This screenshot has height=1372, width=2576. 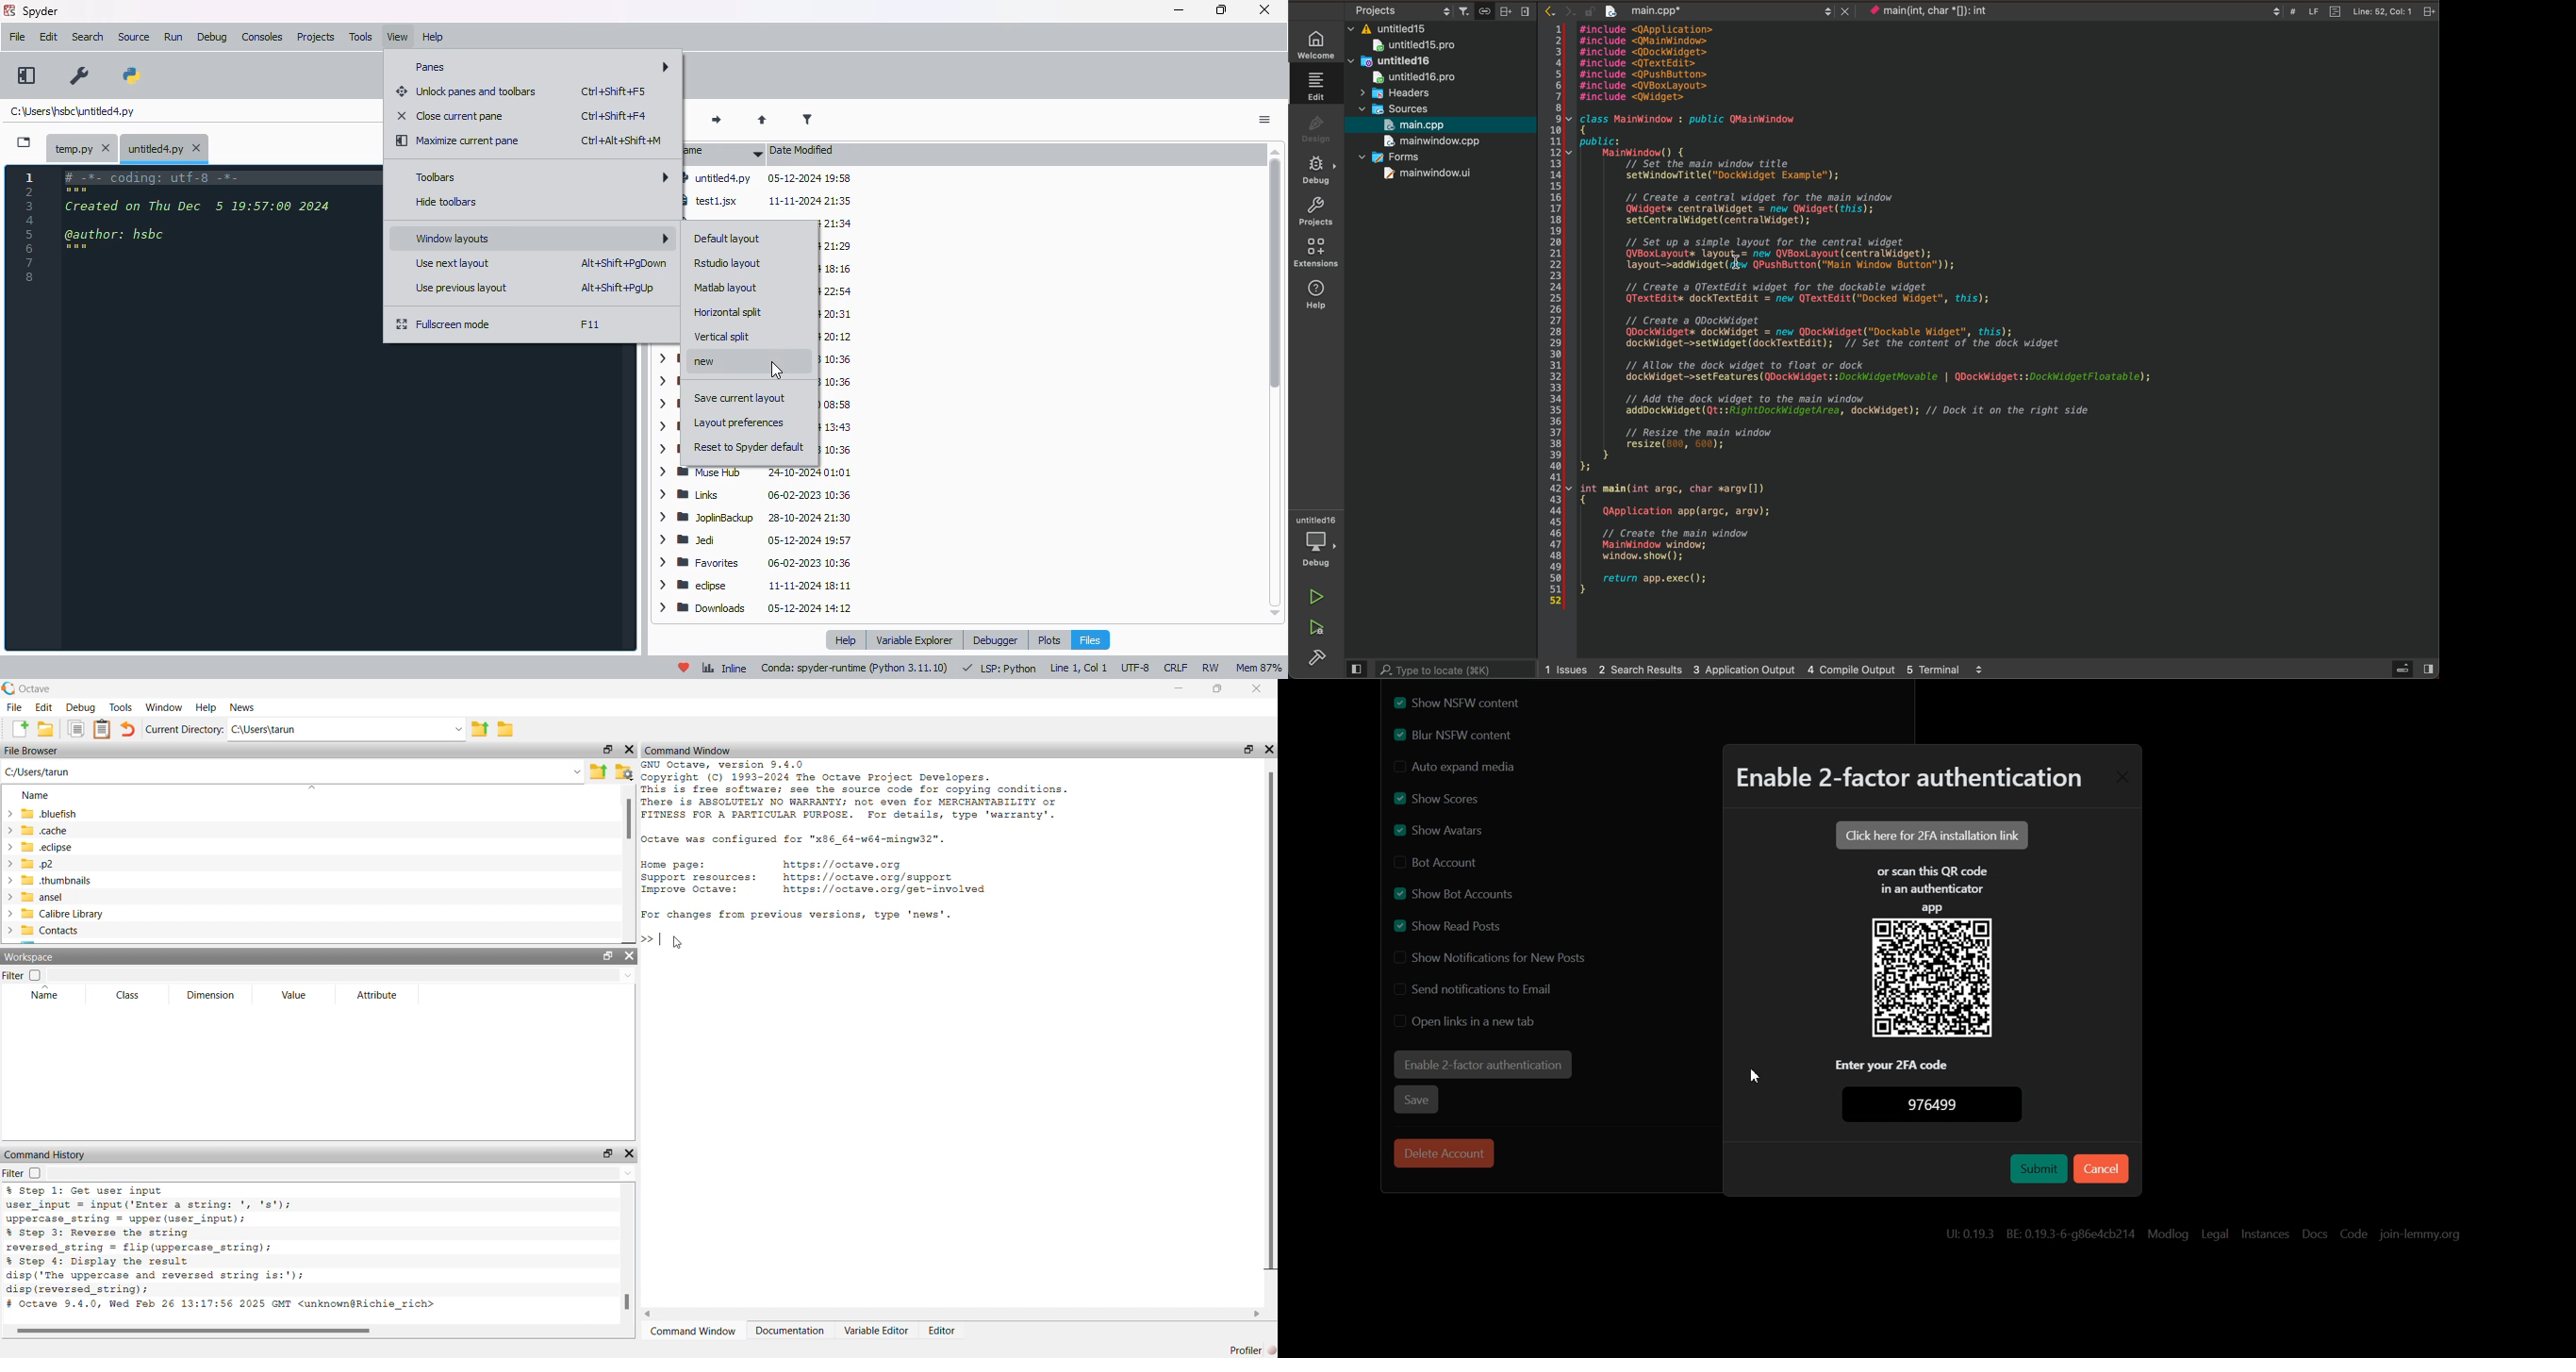 I want to click on minimize, so click(x=1179, y=10).